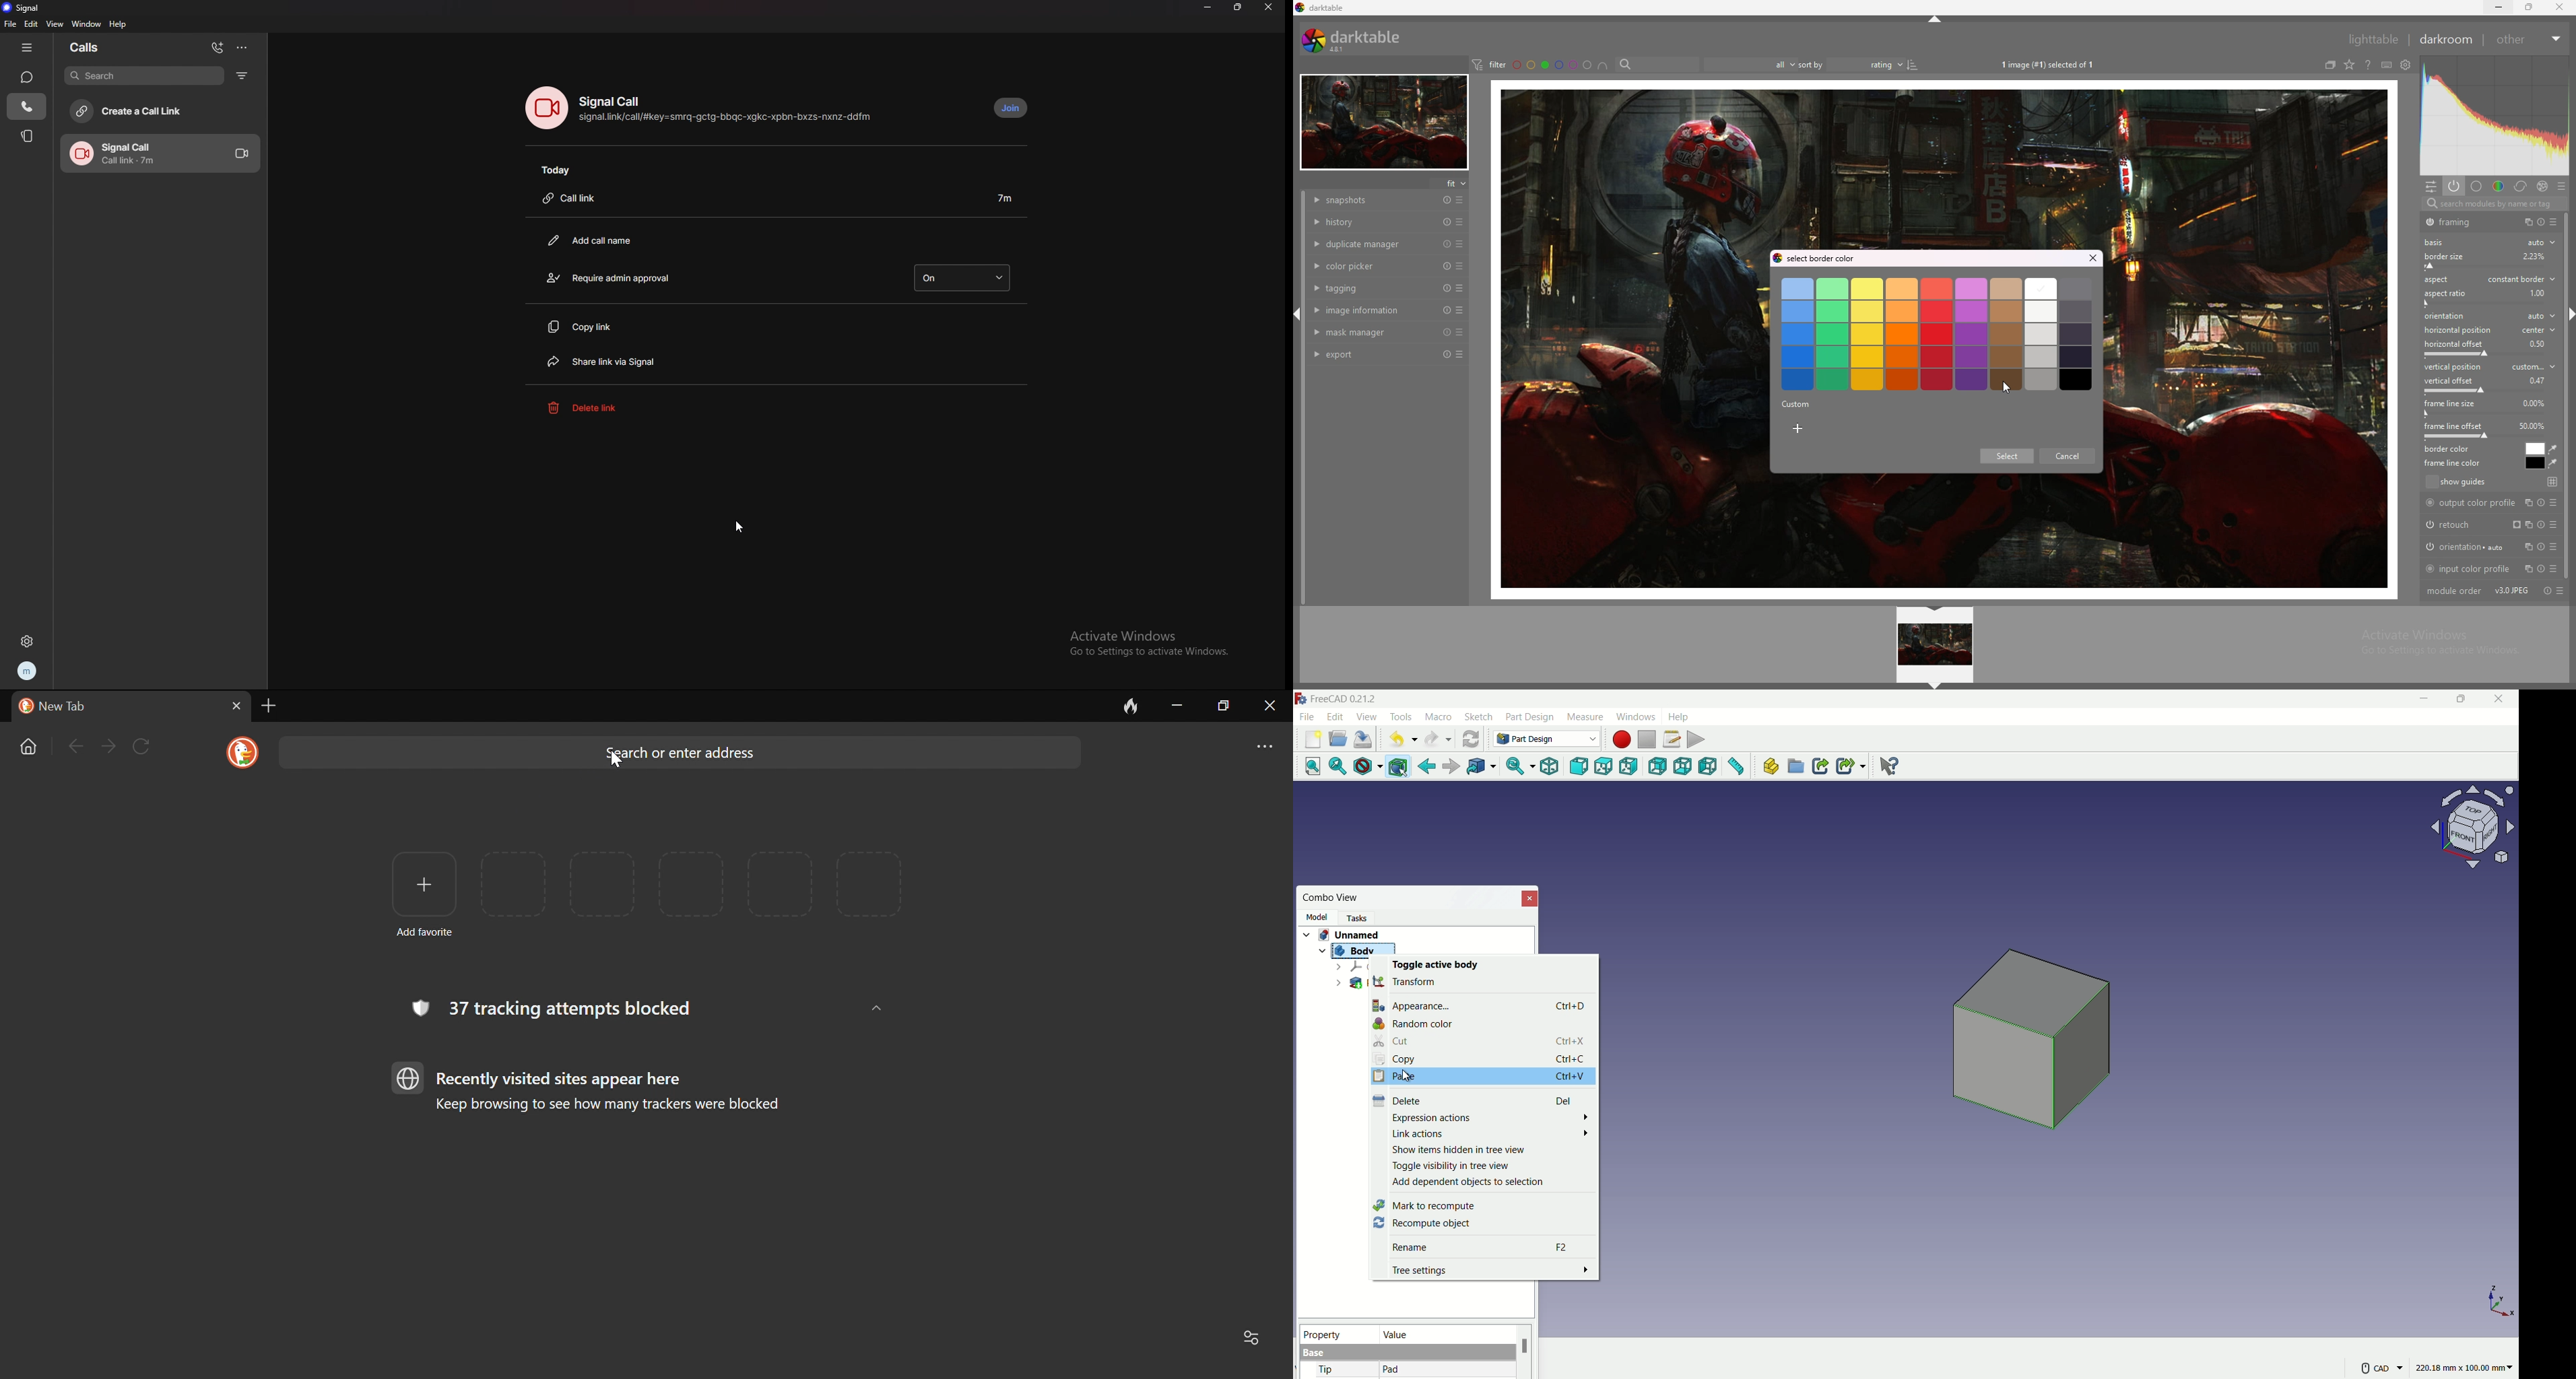 This screenshot has width=2576, height=1400. I want to click on filter by images rating, so click(1744, 63).